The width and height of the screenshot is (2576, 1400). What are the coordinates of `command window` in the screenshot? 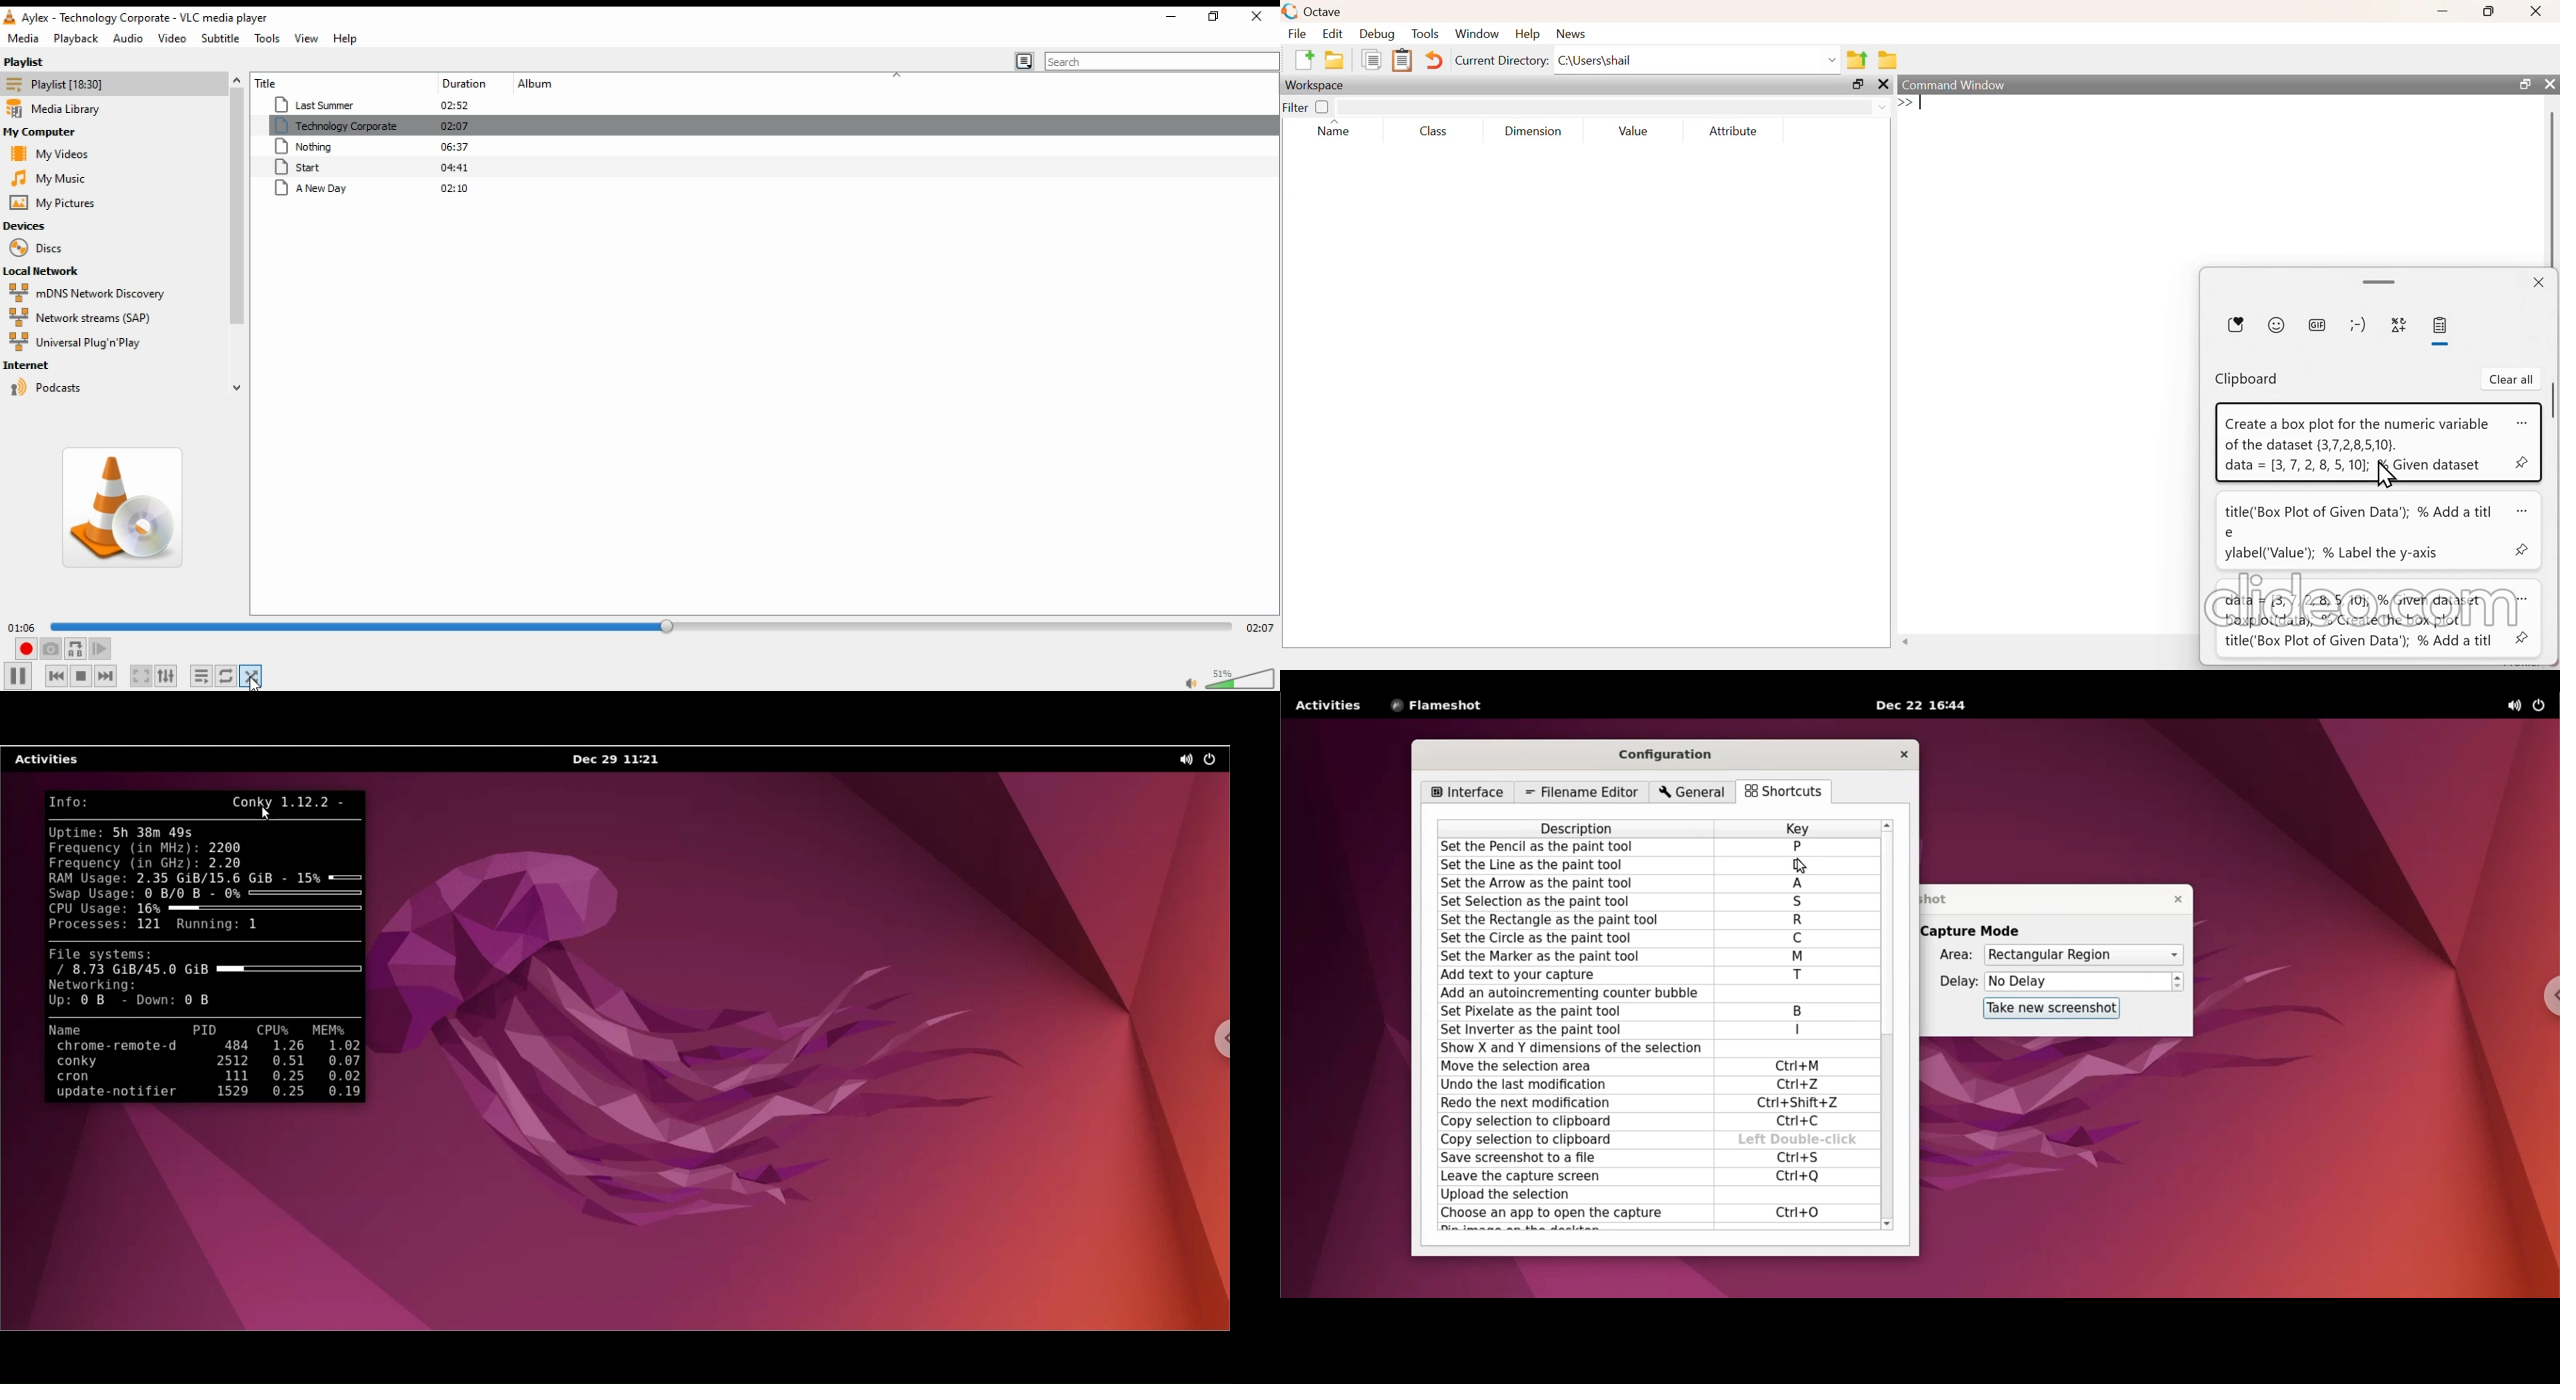 It's located at (1957, 85).